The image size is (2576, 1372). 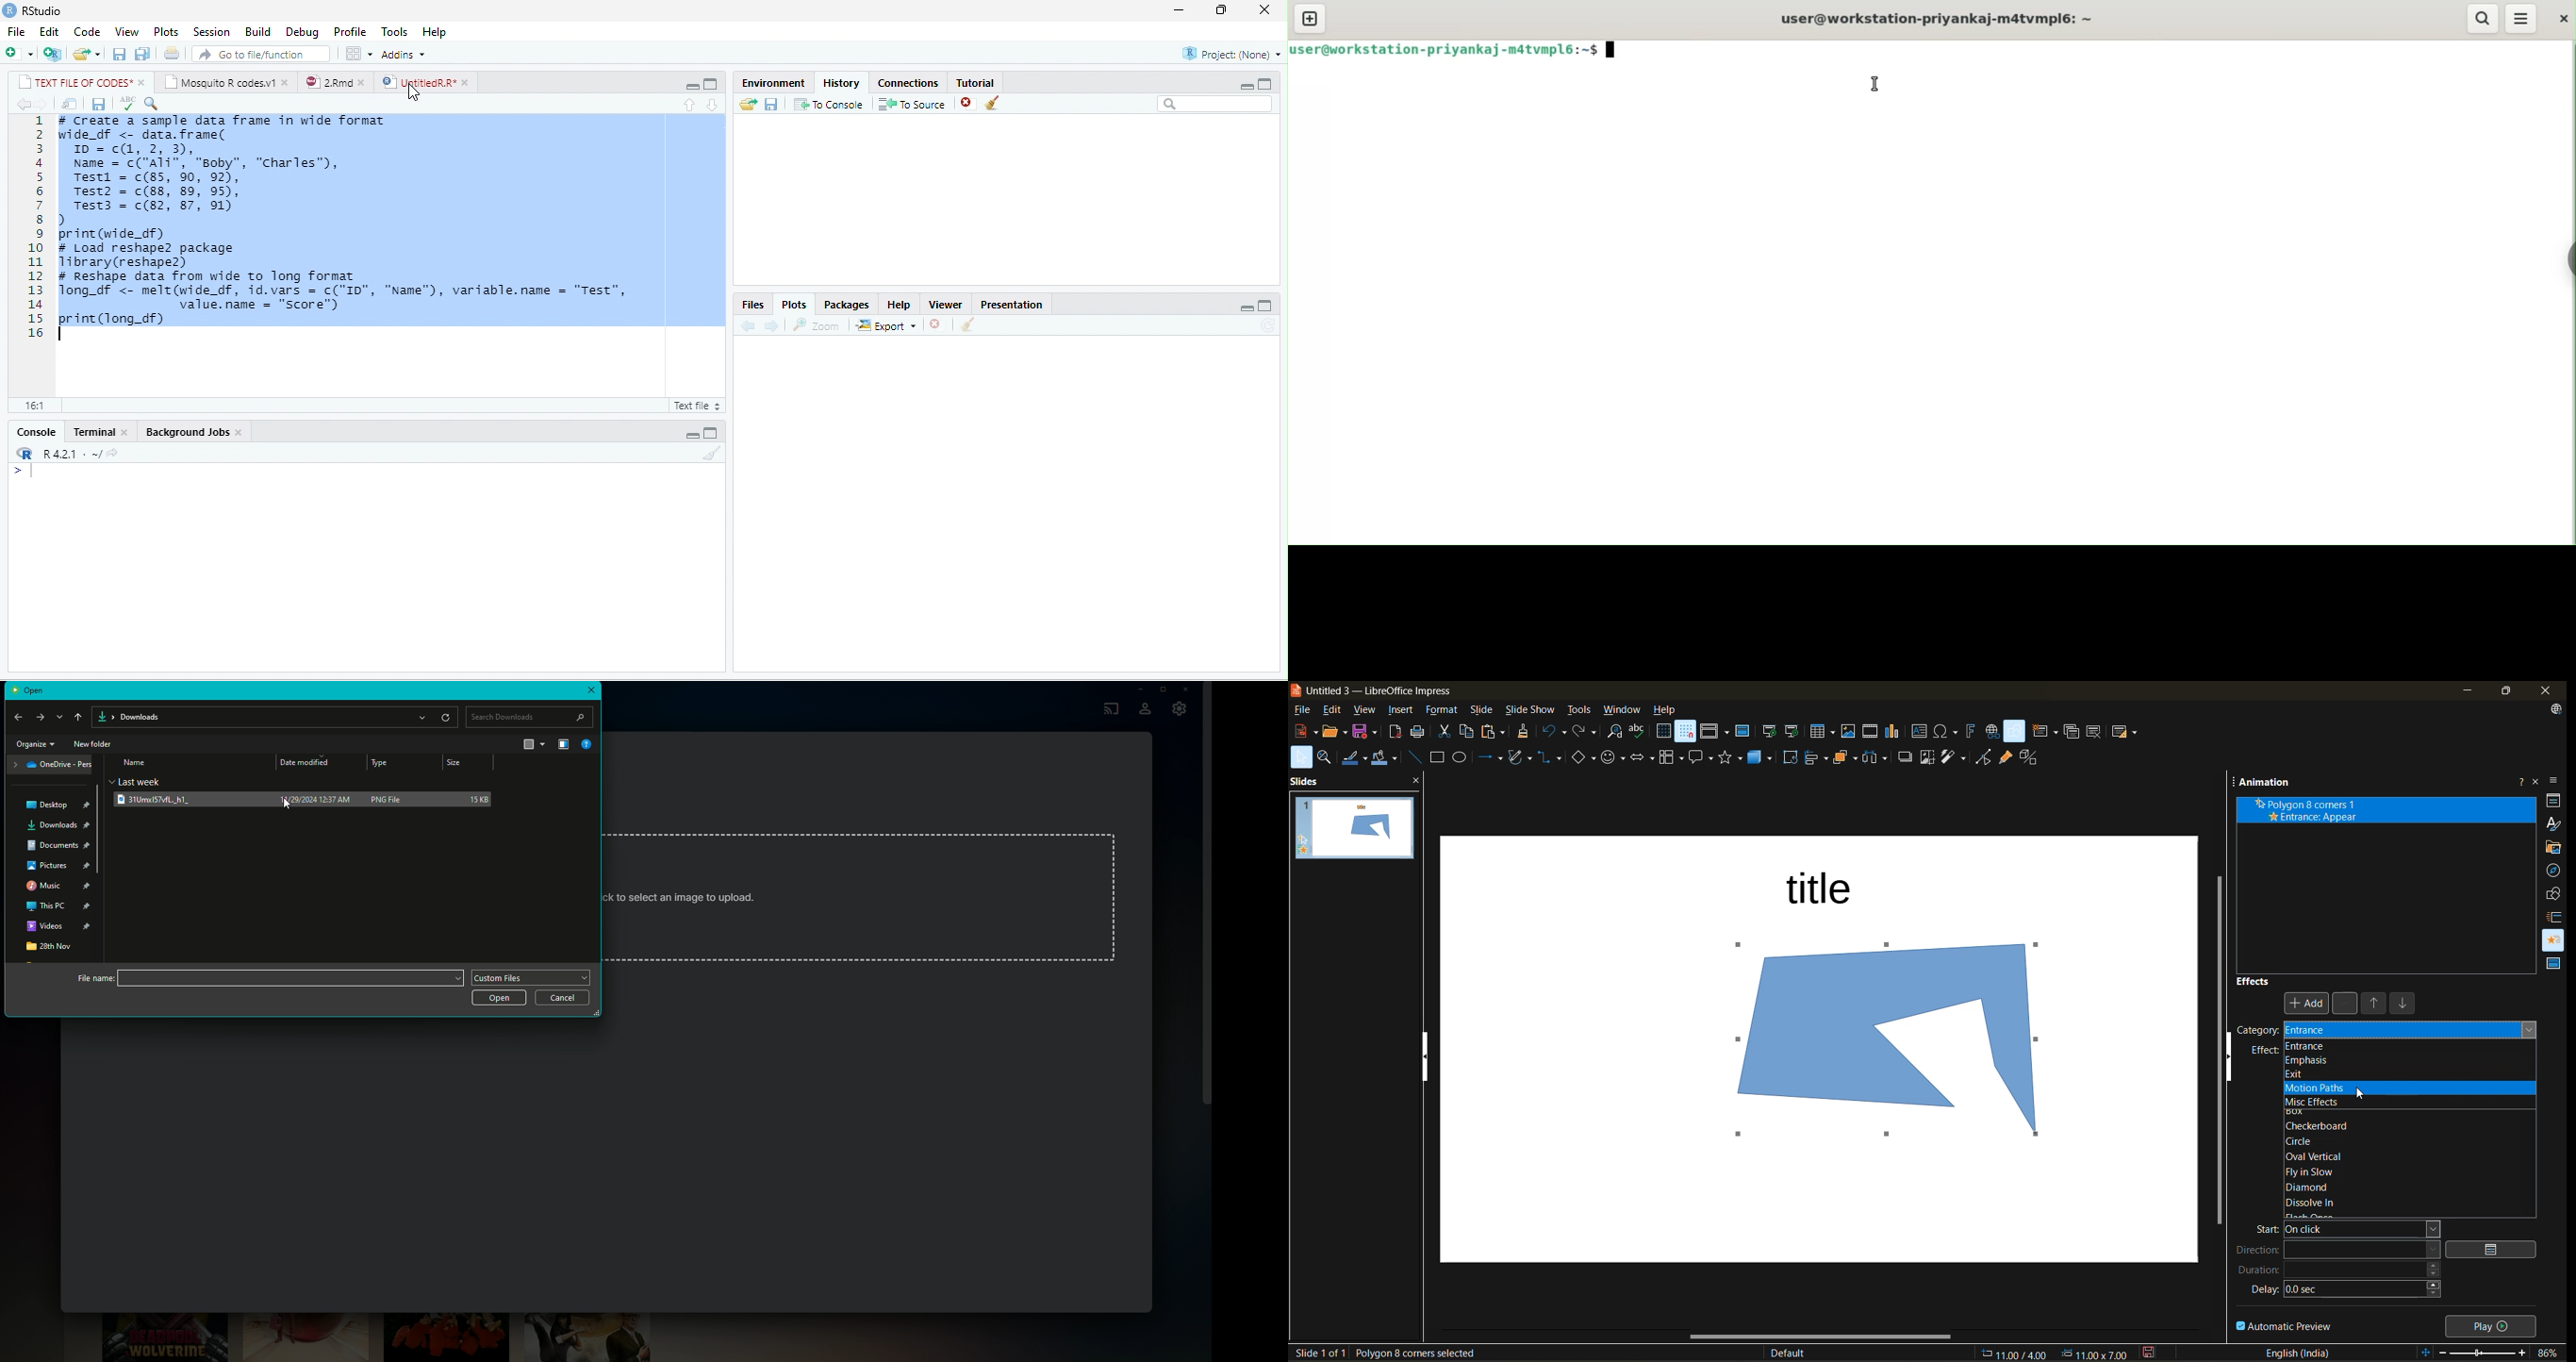 I want to click on close file, so click(x=968, y=103).